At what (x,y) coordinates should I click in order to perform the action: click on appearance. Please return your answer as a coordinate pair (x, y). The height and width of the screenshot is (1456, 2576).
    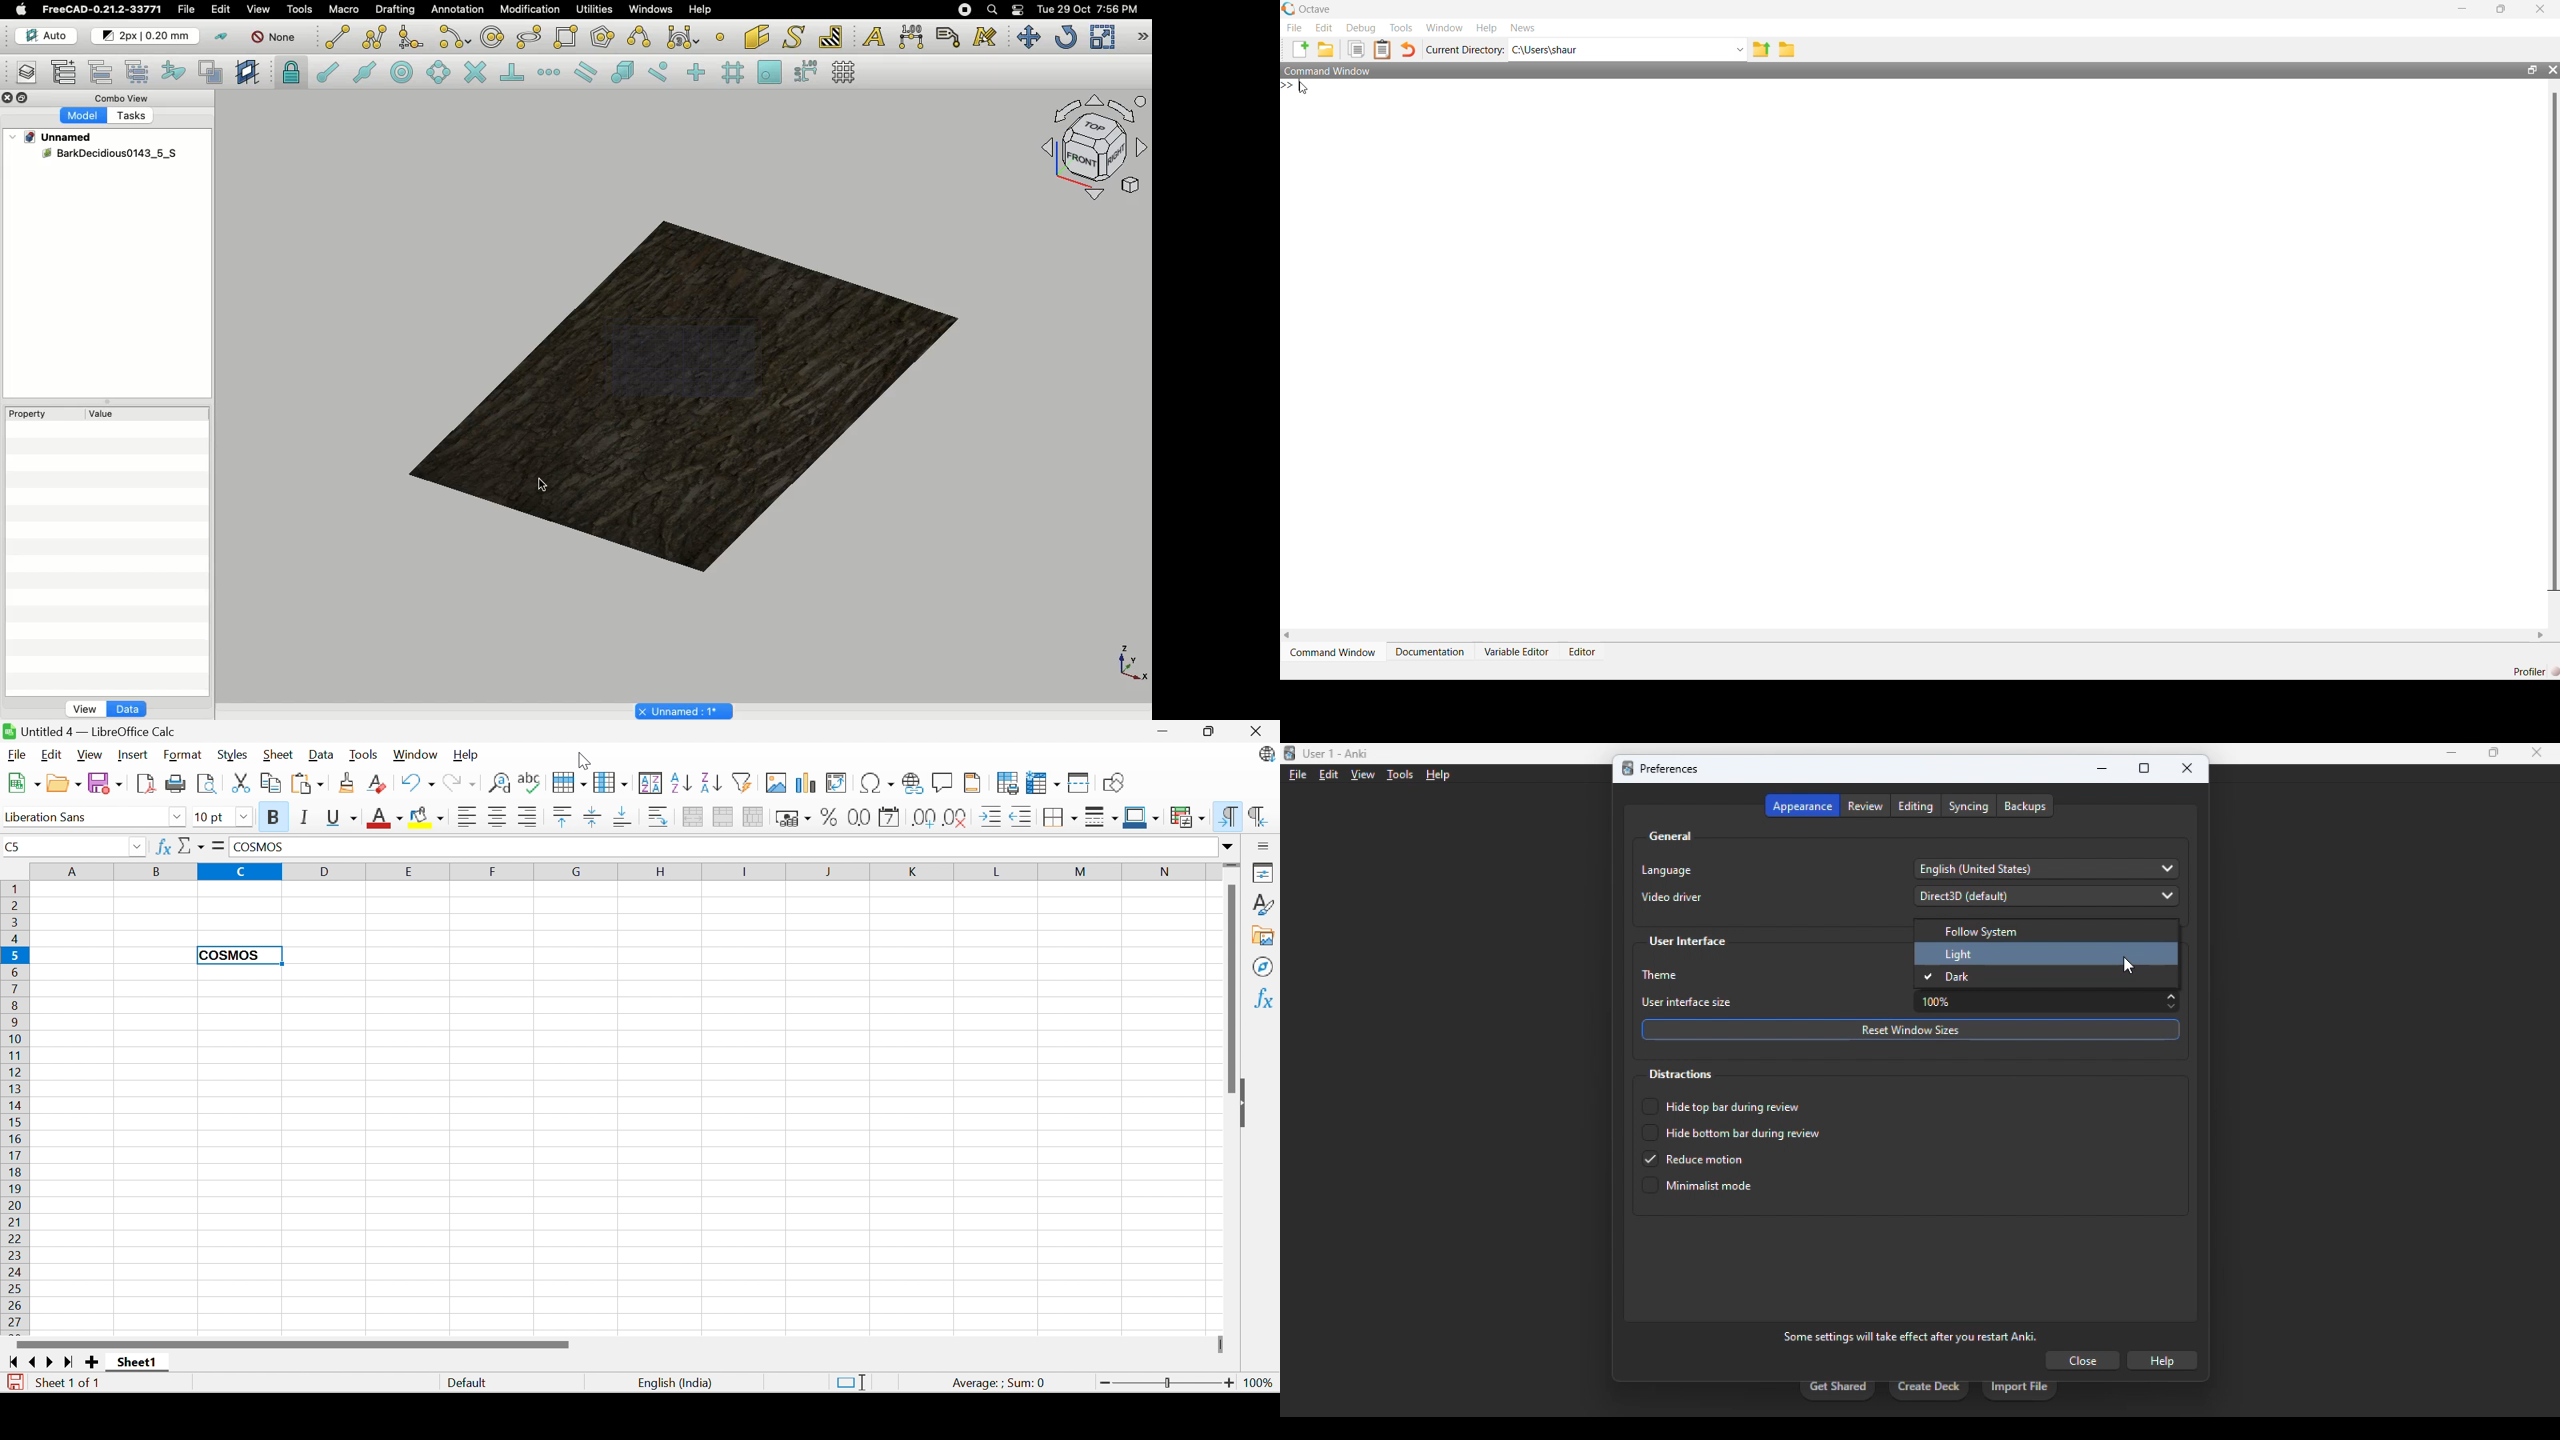
    Looking at the image, I should click on (1802, 806).